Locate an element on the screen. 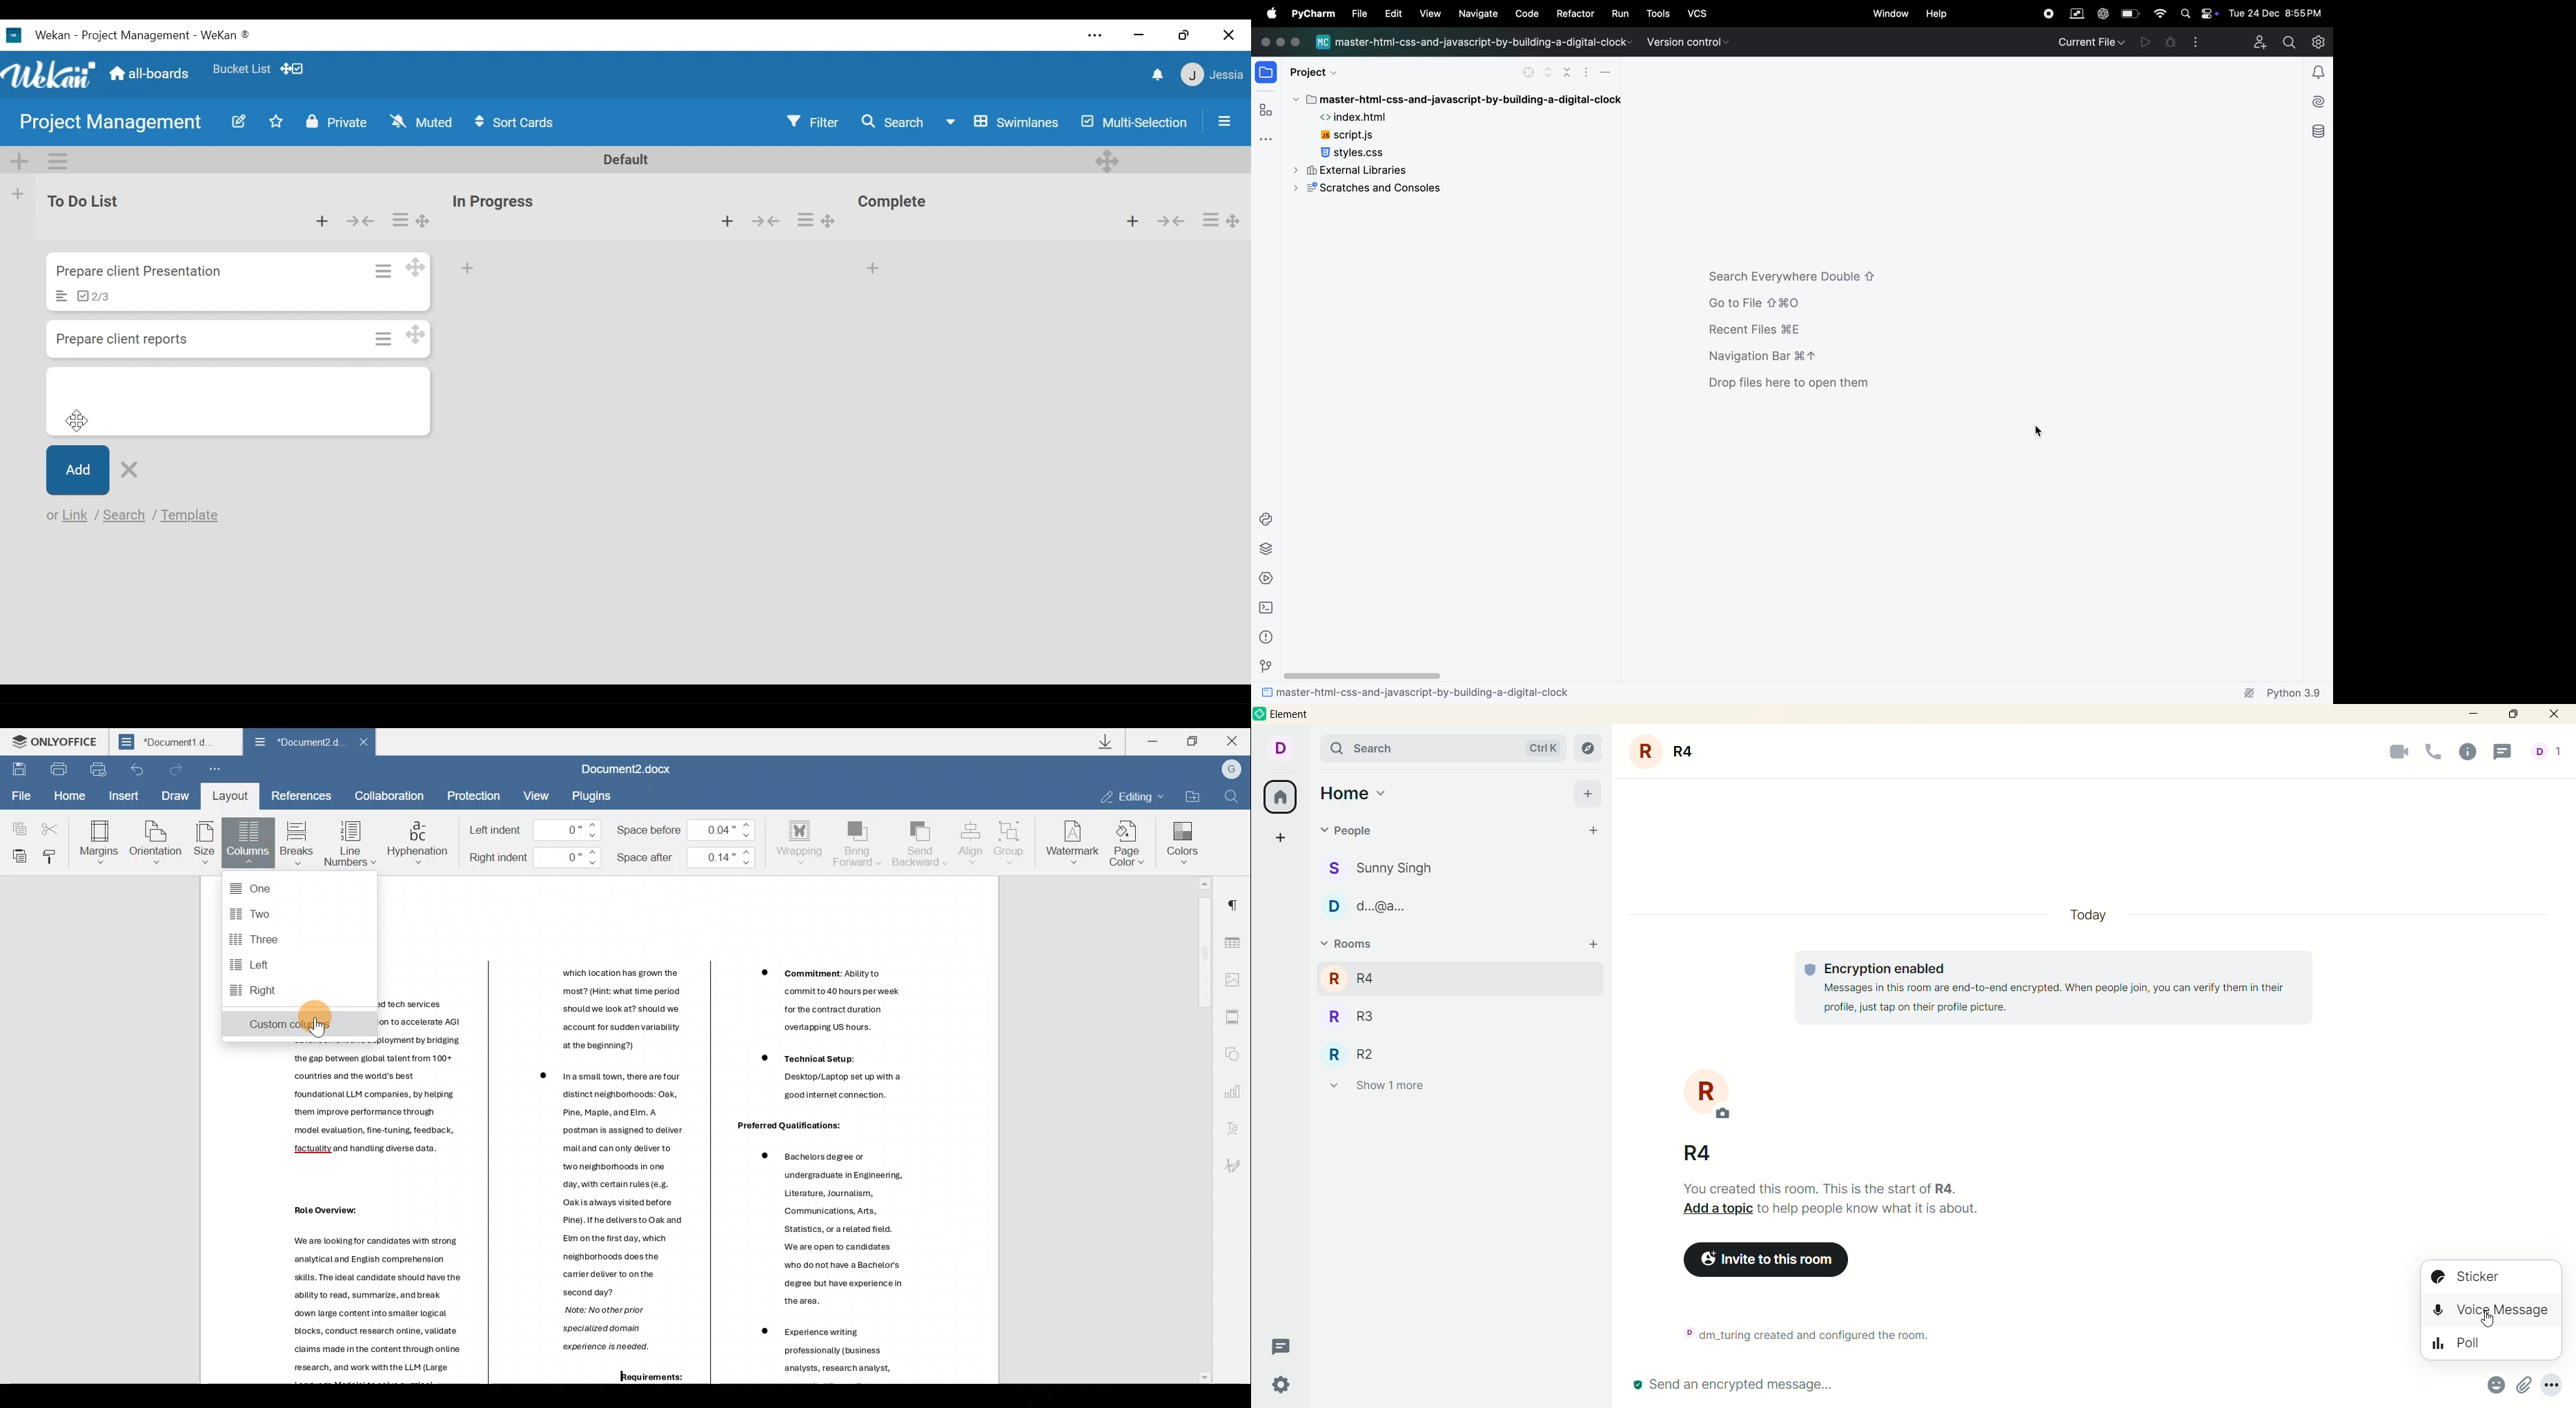 The width and height of the screenshot is (2576, 1428). poll is located at coordinates (2492, 1347).